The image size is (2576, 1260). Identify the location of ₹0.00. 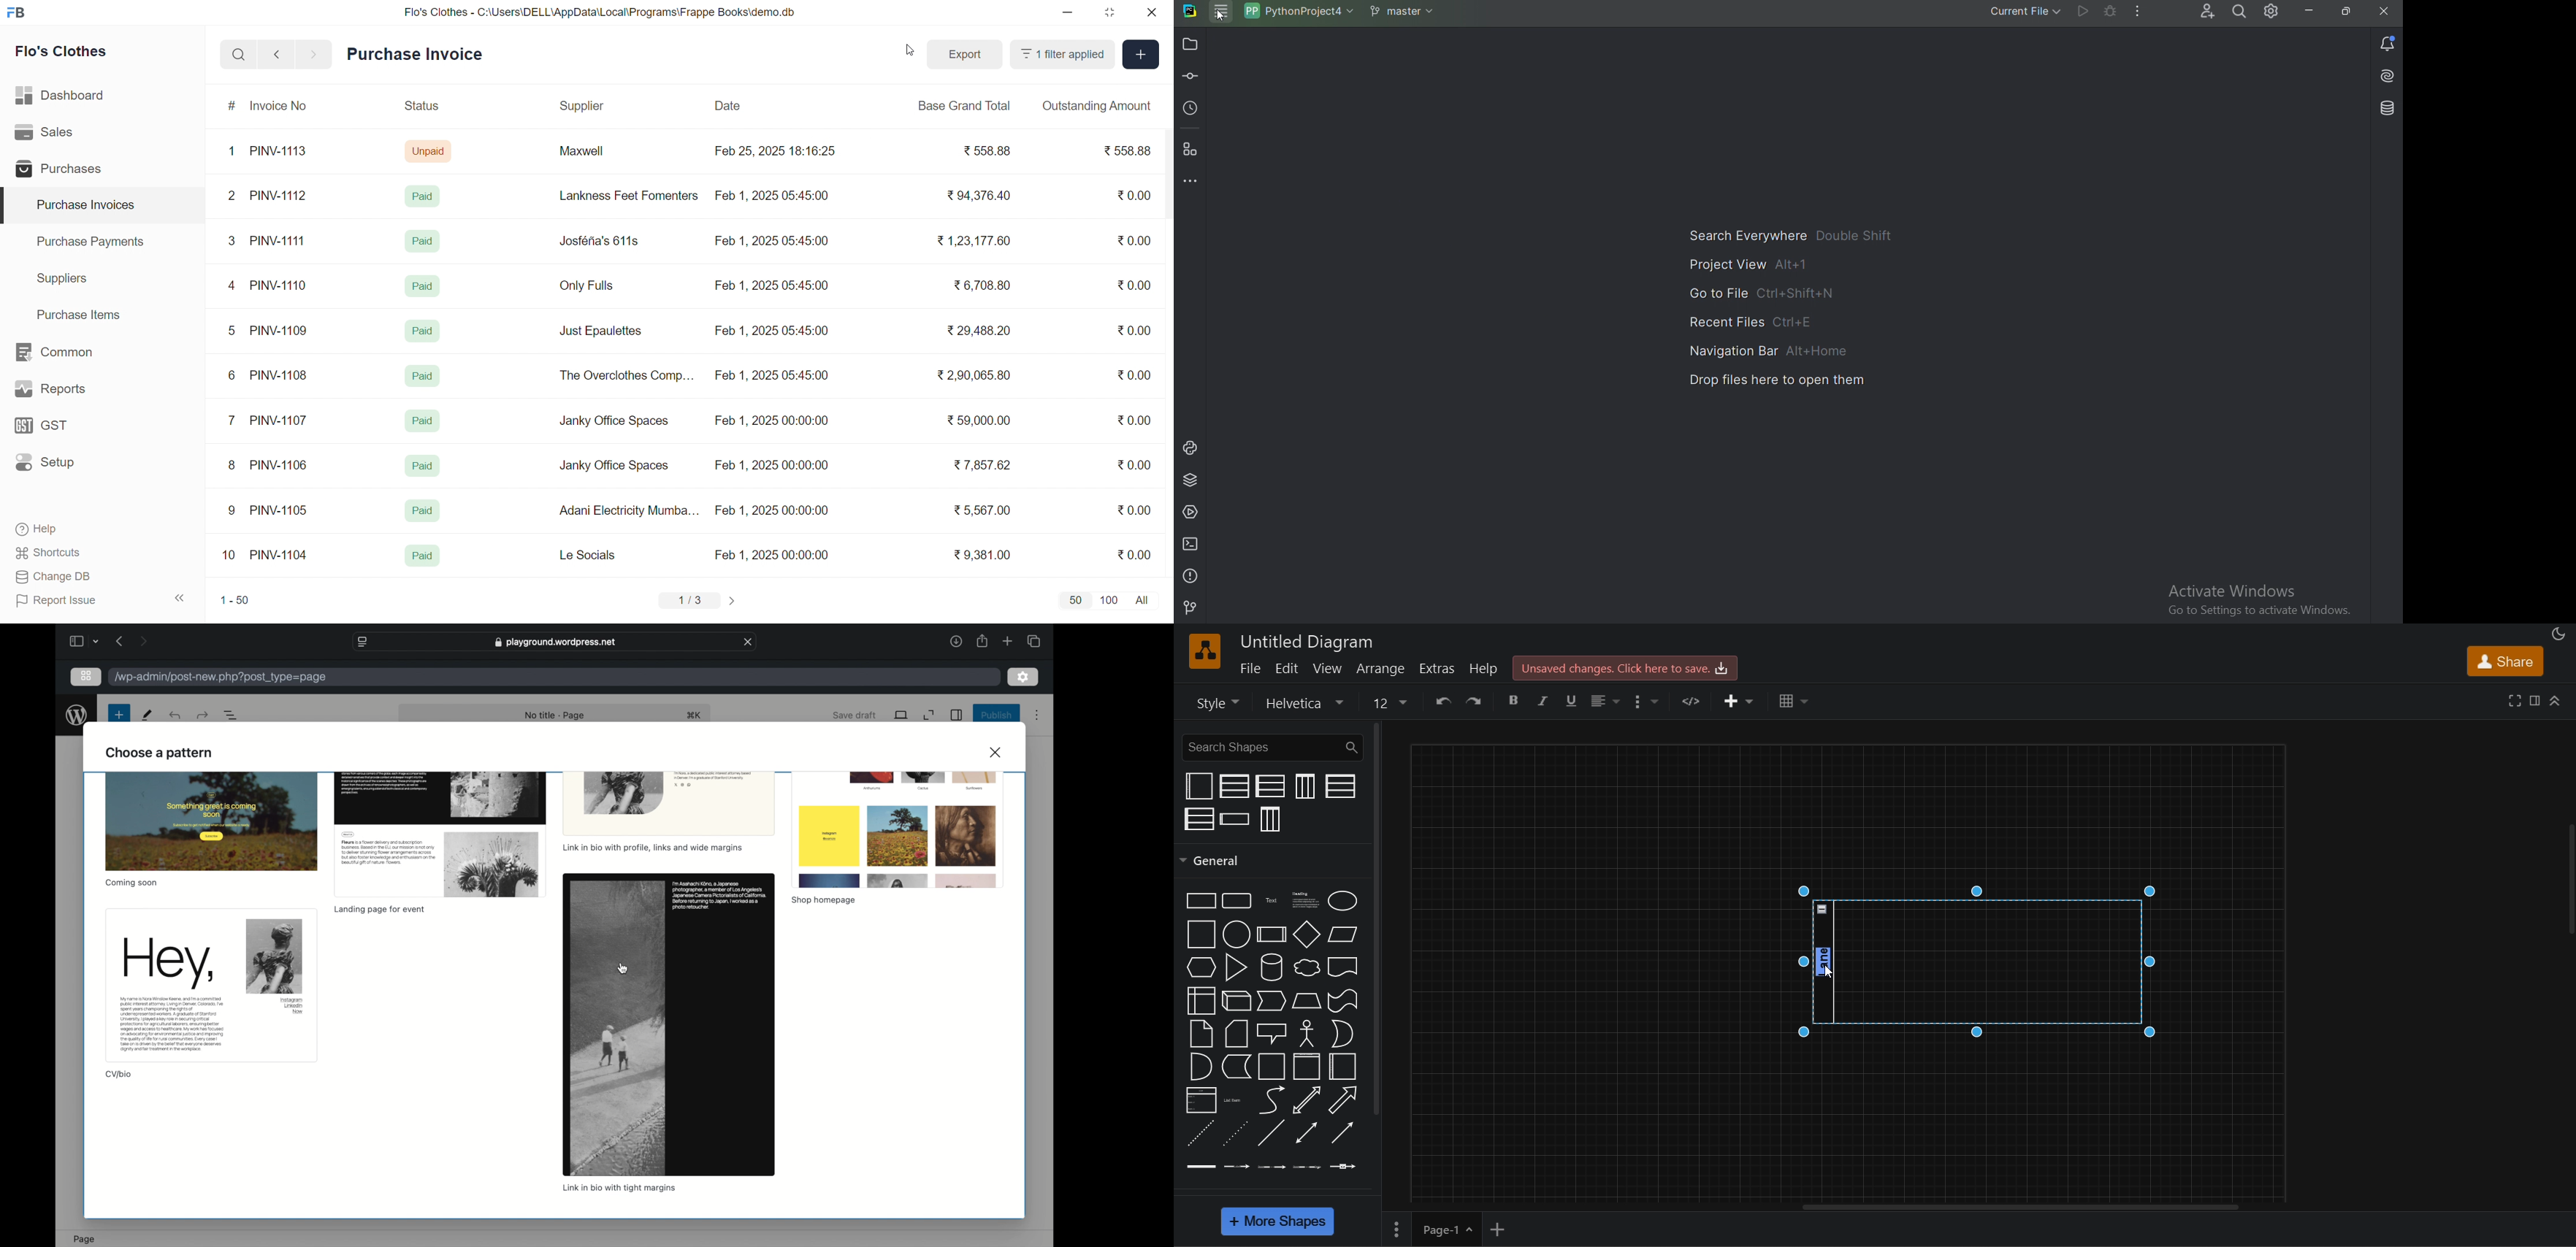
(1128, 331).